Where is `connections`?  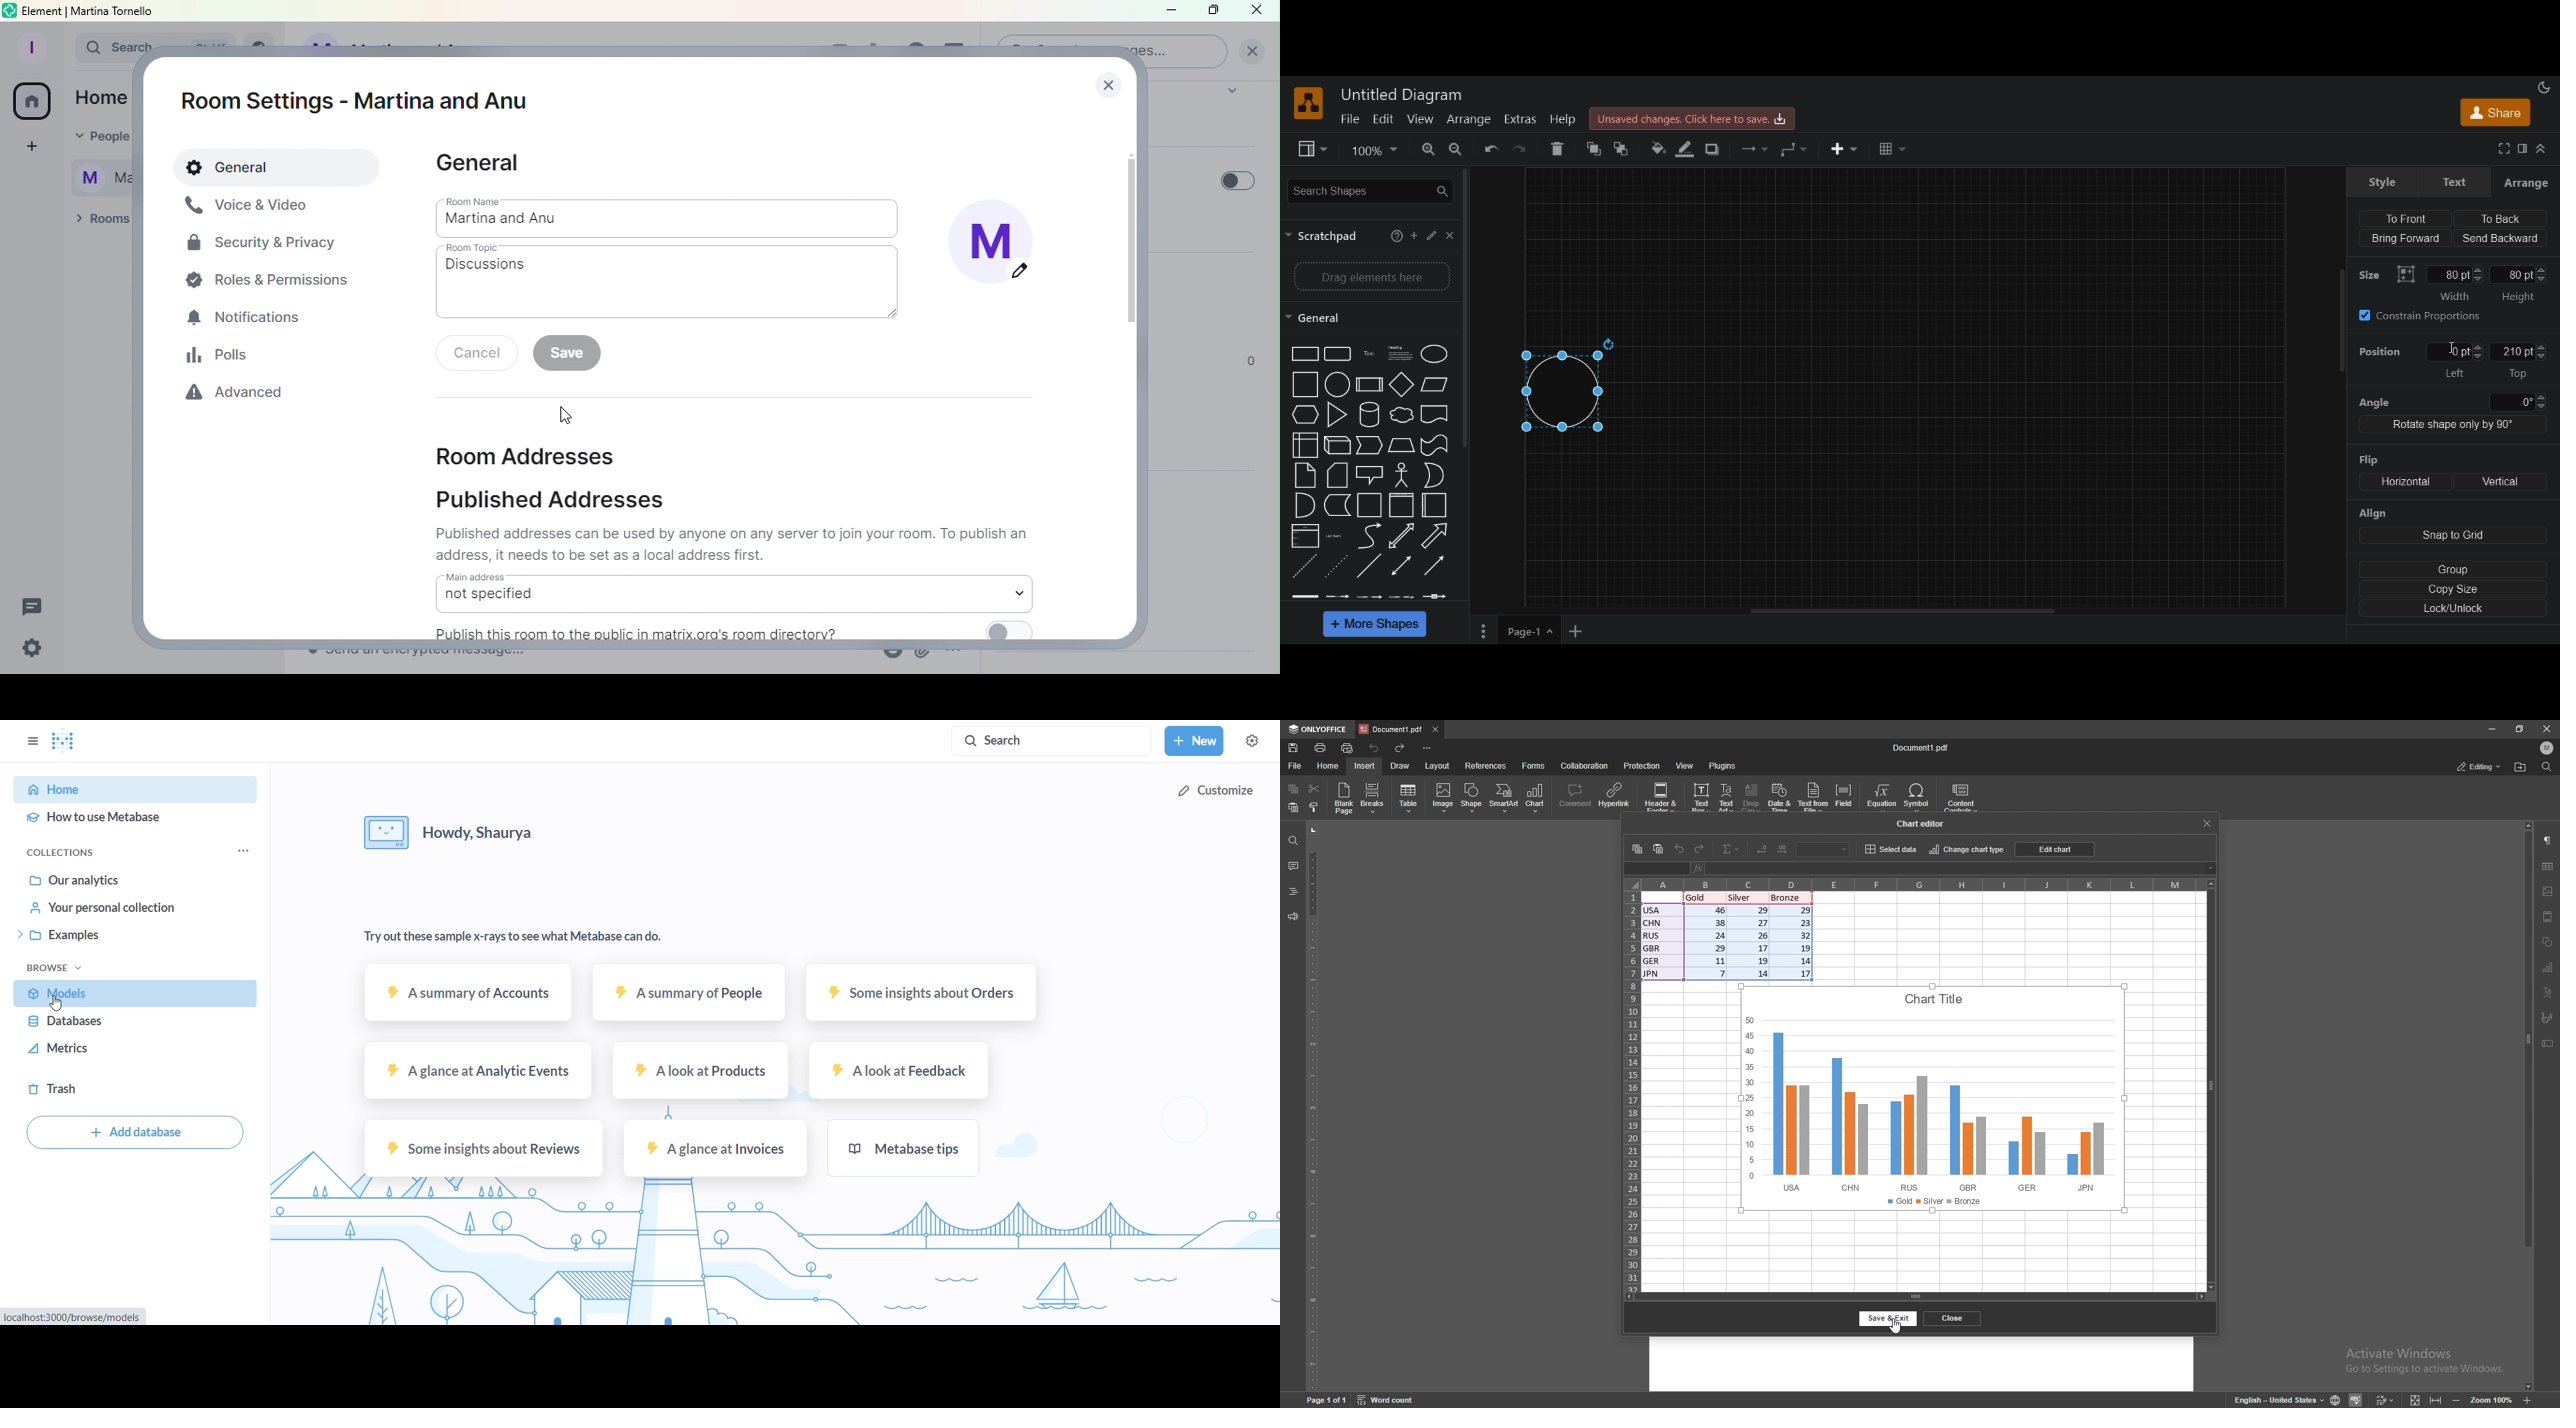
connections is located at coordinates (1753, 149).